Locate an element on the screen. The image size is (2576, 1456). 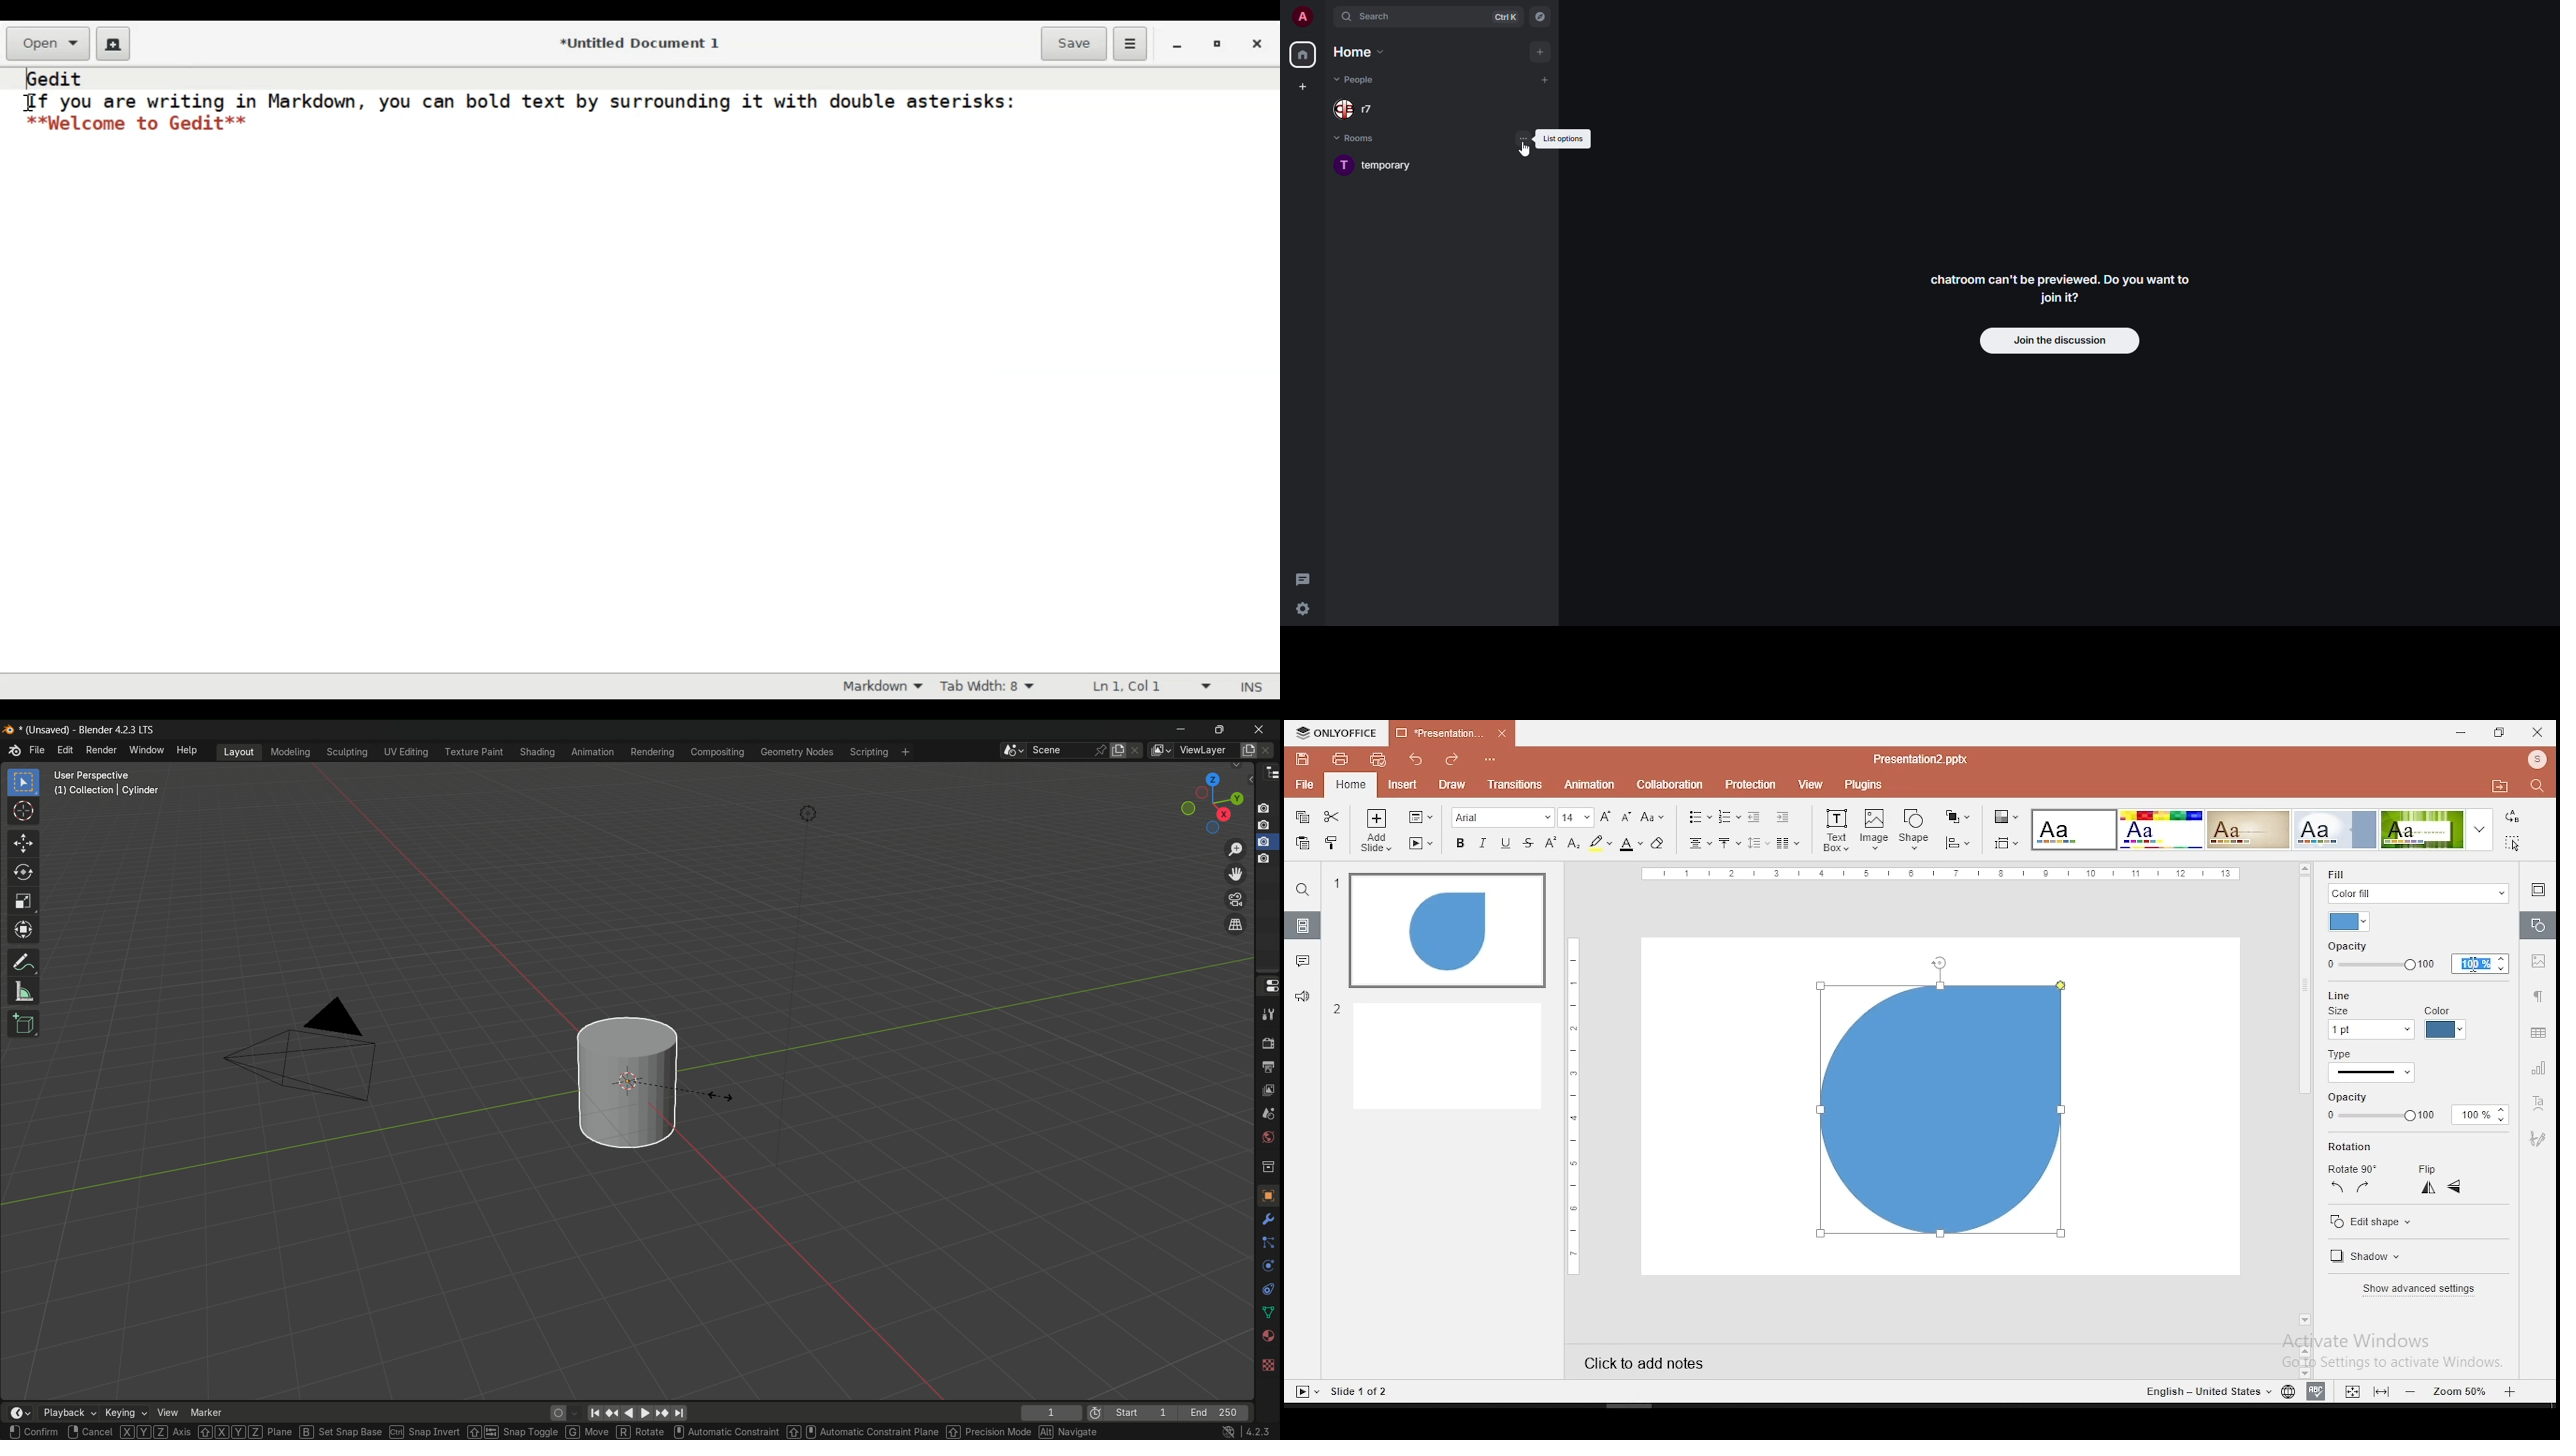
theme is located at coordinates (2336, 829).